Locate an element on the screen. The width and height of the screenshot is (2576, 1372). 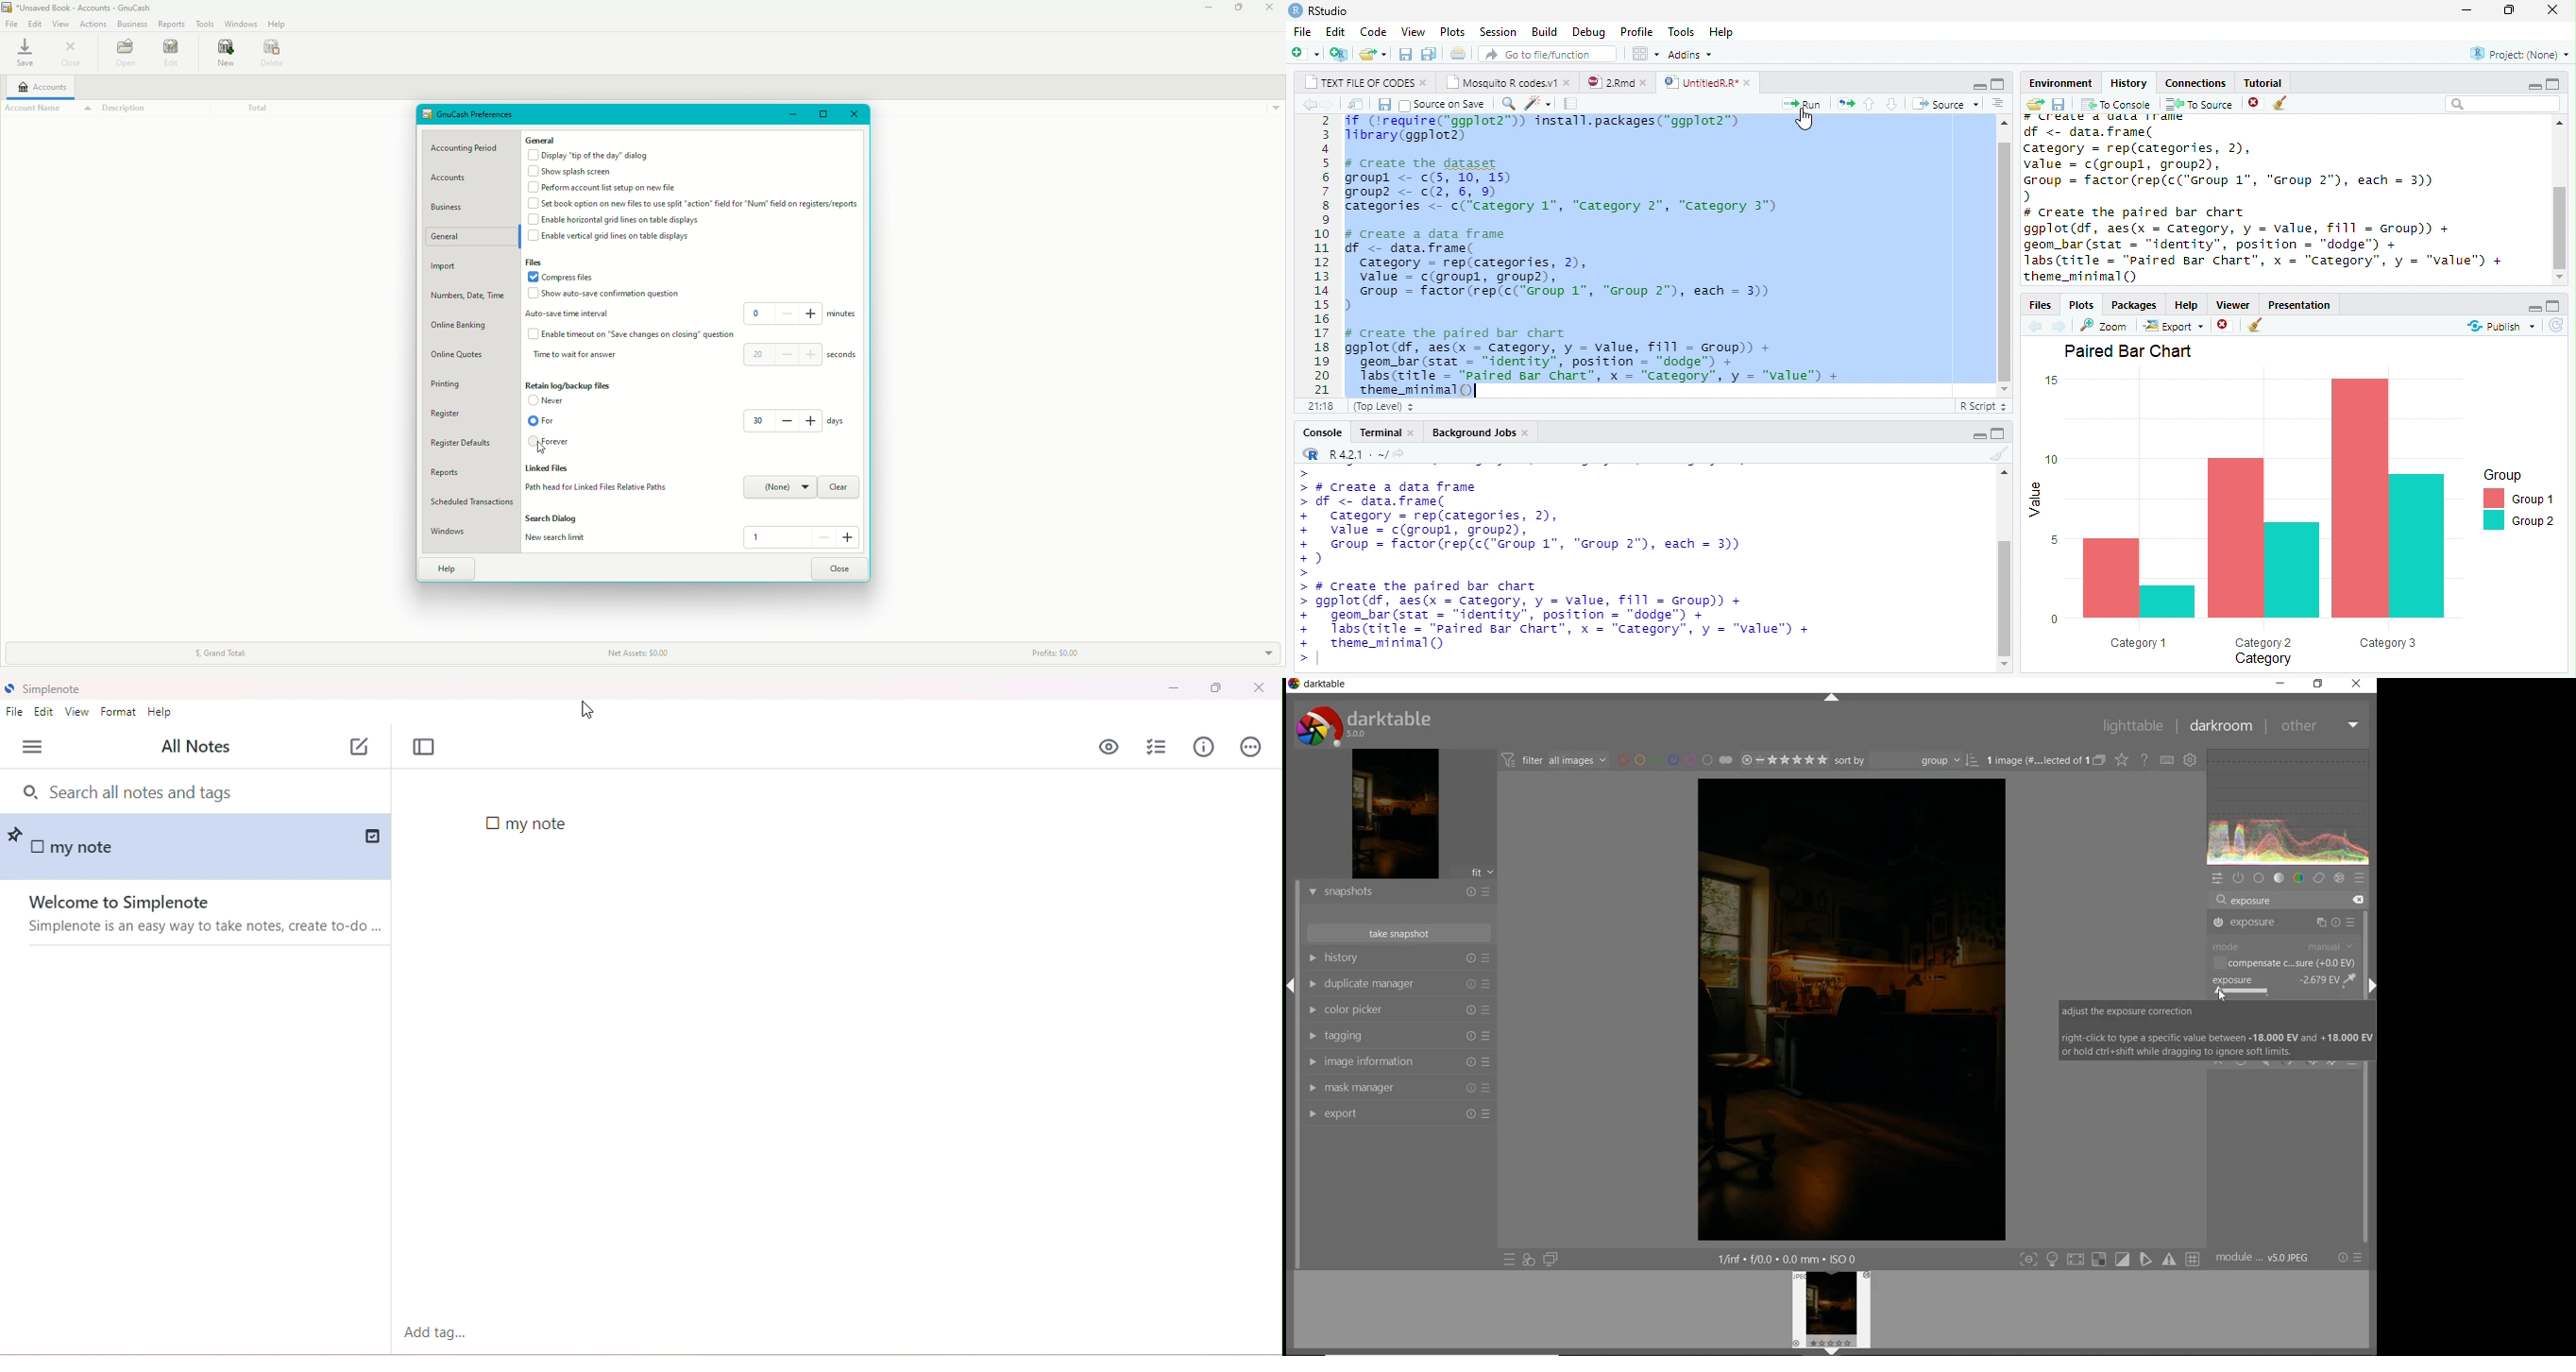
df <- data. frame(

category = rep(categories, 2),

value = c(groupl, group),

Group = factor (rep(c("Group 1", "Group 2"), each = 3))

>

# Create the paired bar chart

ggplot(df, aes(x = Category, y = value, fill = Group)) +
geon_bar (stat = "identity", position = "dodge”) +

Tabs (title = "paired Bar chart”, x = "Category", y = "value") +
theme_minimal () is located at coordinates (2263, 203).